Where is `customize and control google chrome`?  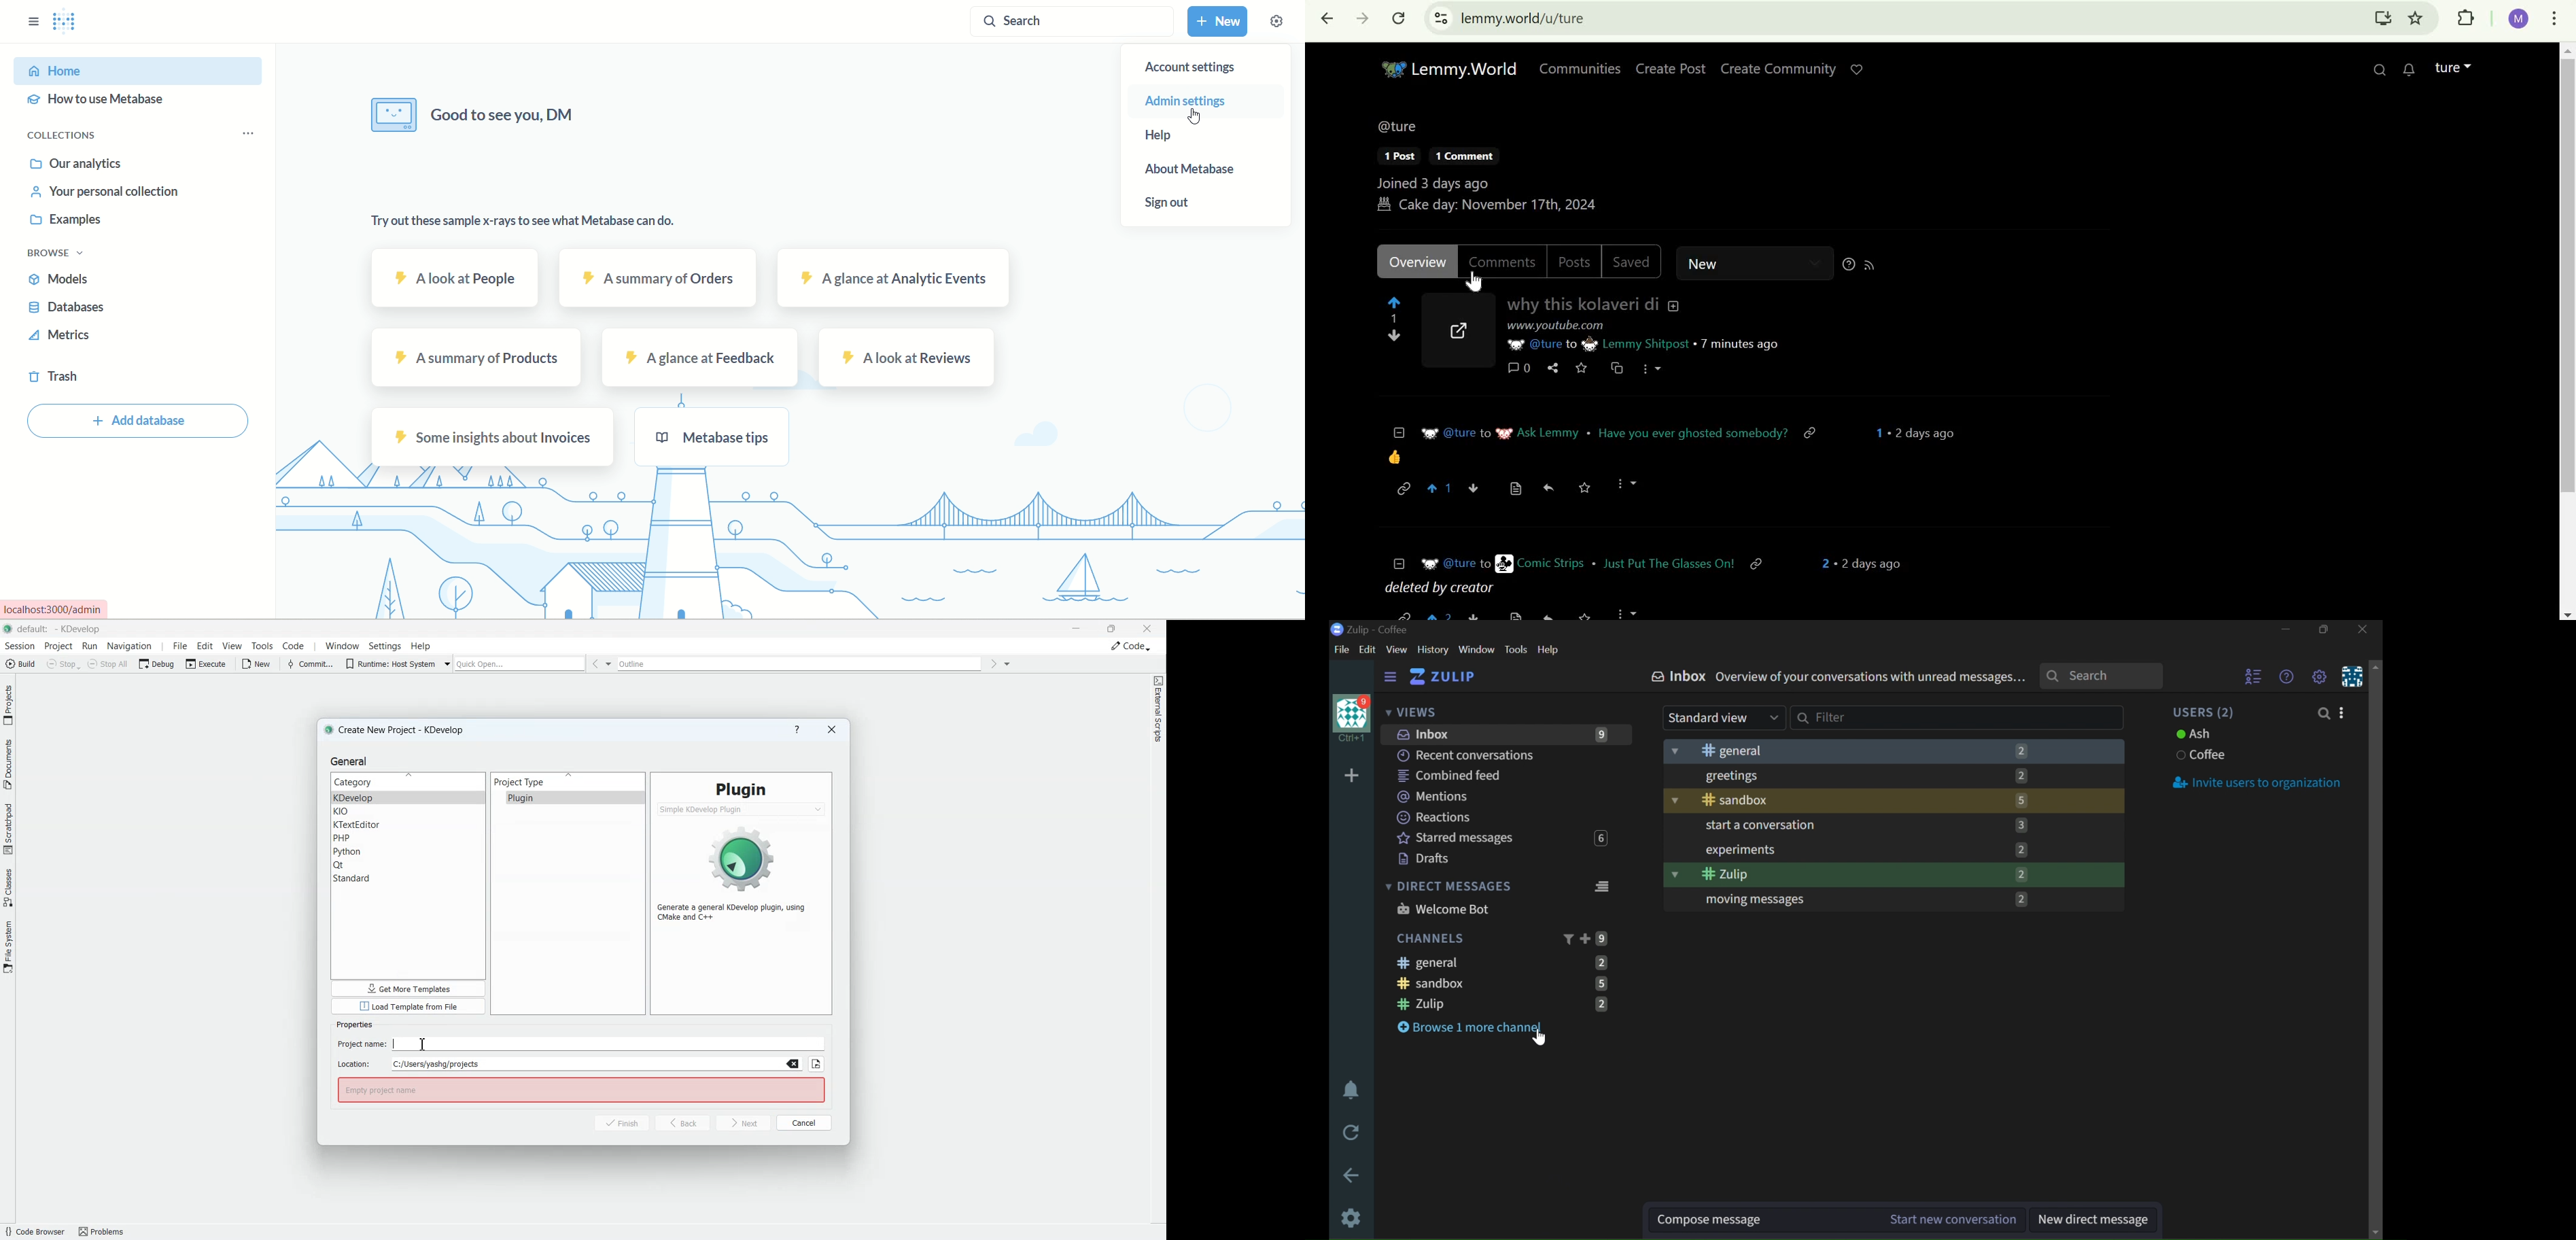 customize and control google chrome is located at coordinates (2557, 19).